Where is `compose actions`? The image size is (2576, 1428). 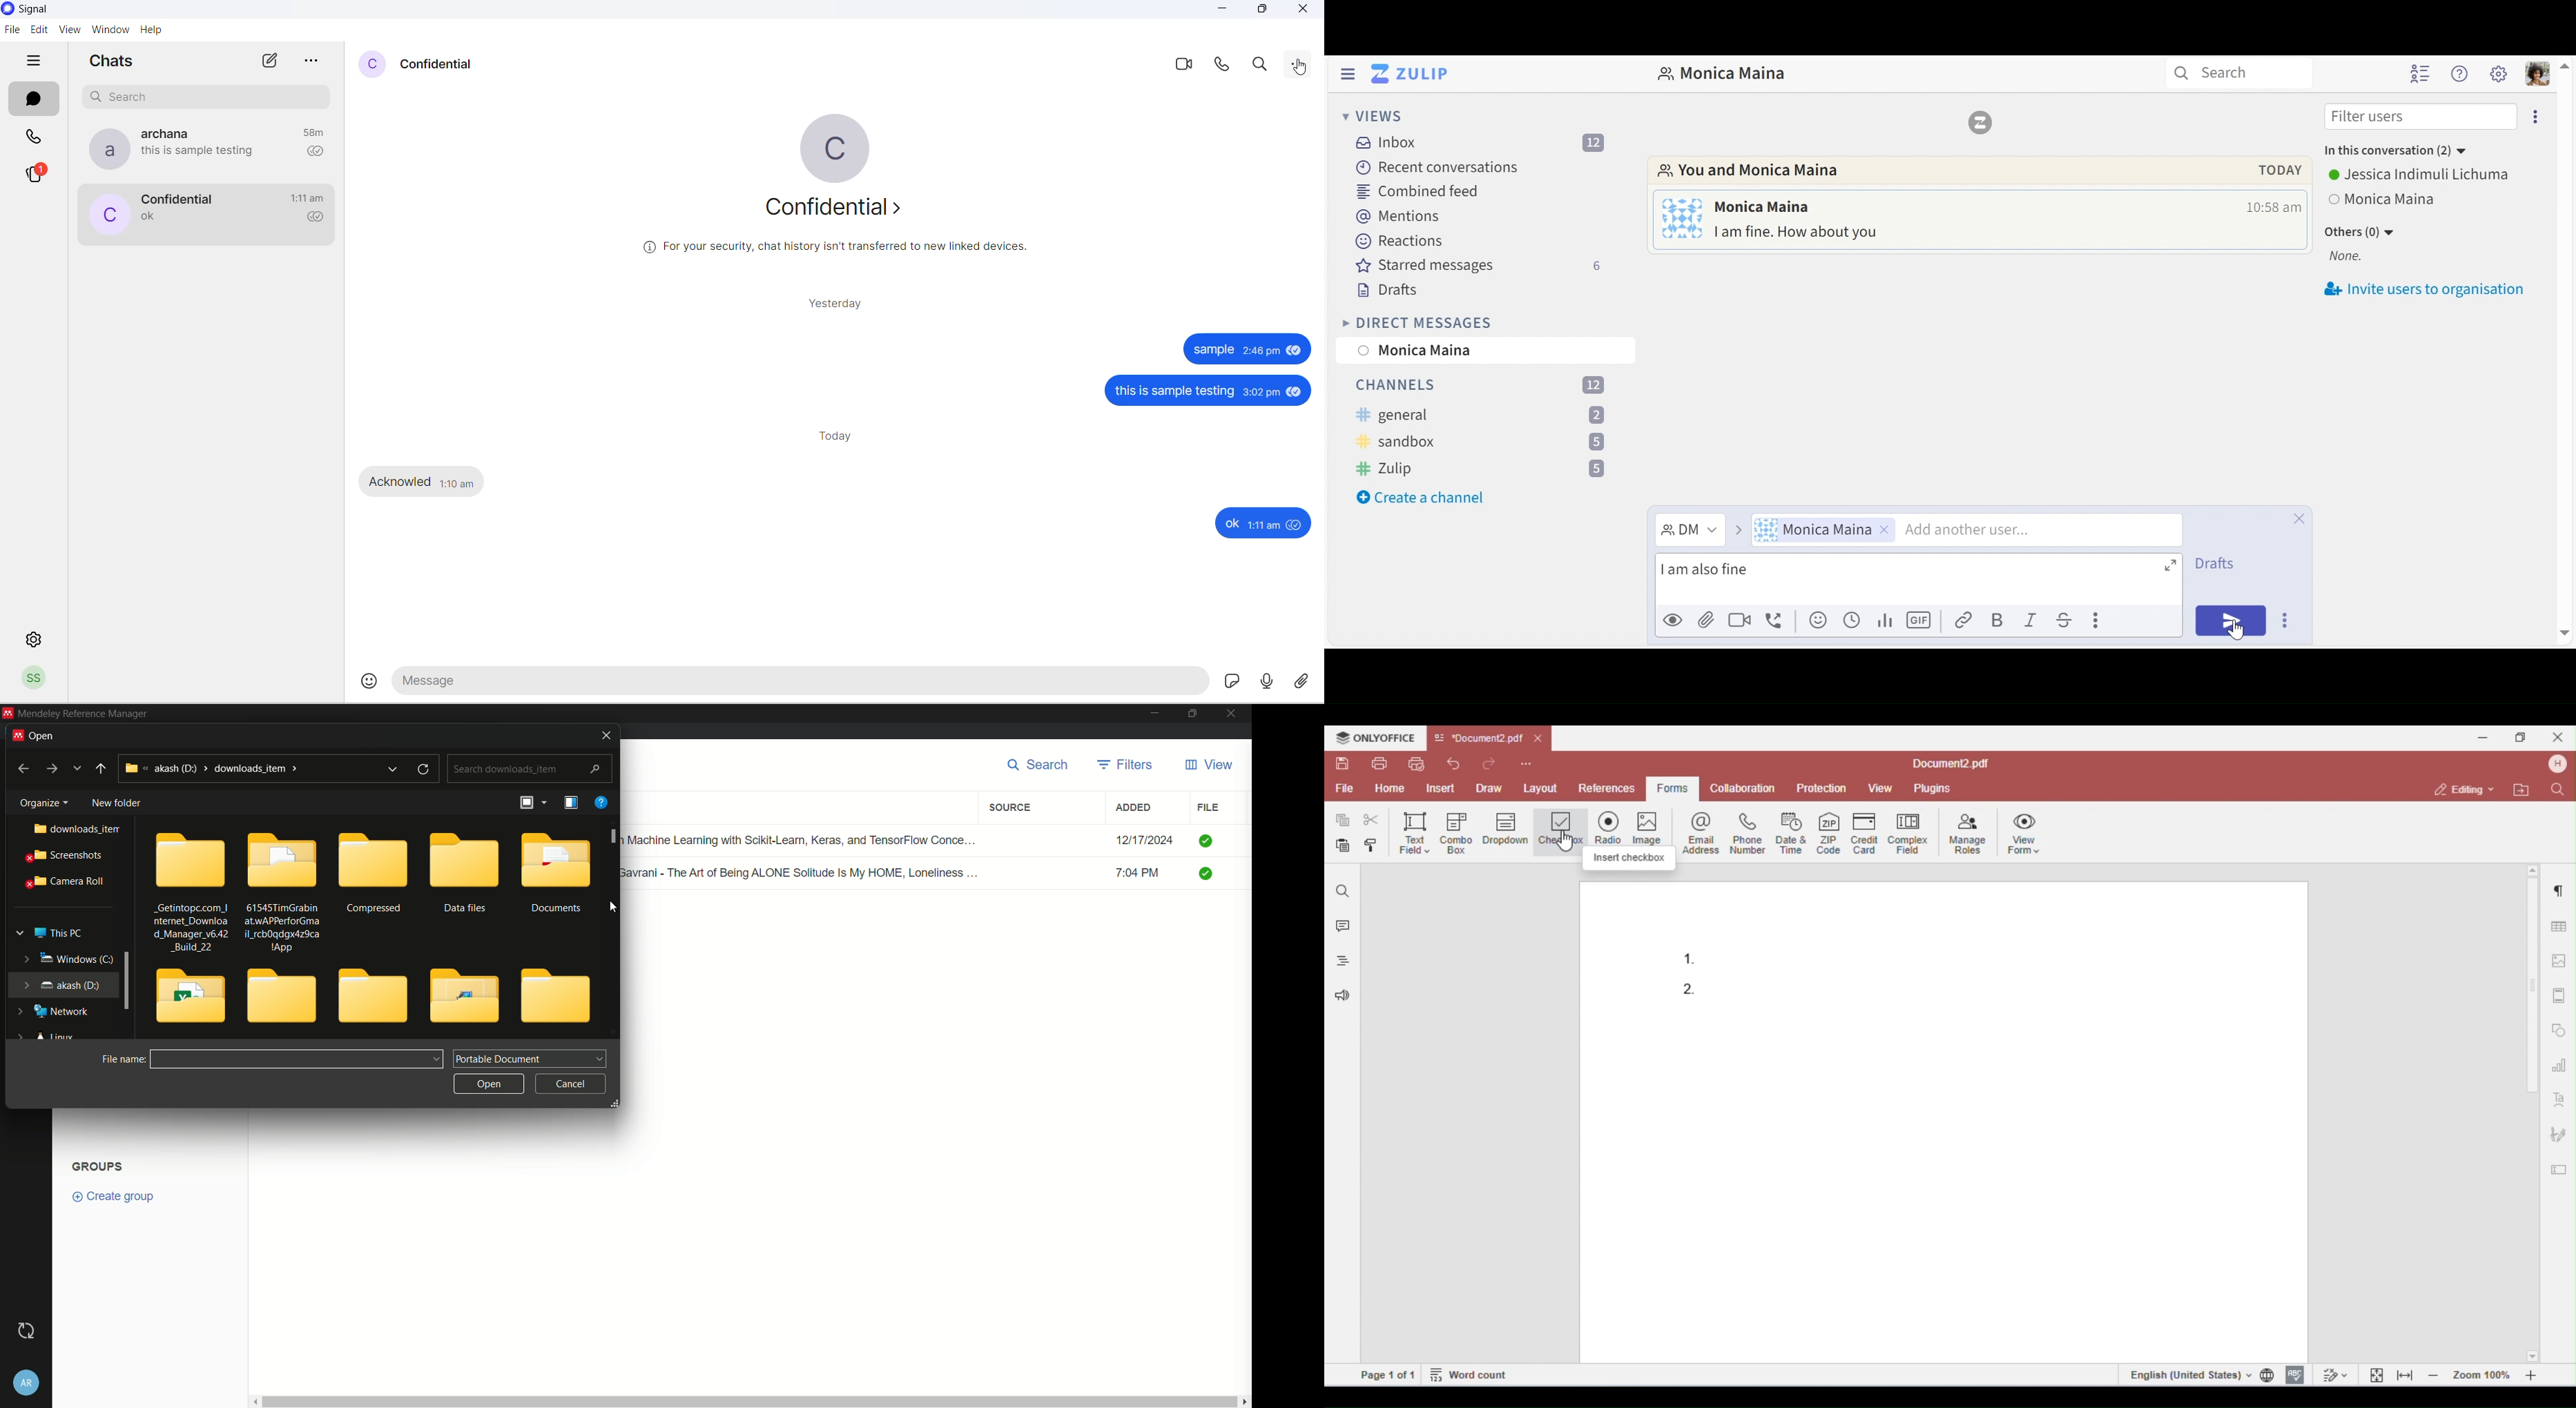 compose actions is located at coordinates (2120, 620).